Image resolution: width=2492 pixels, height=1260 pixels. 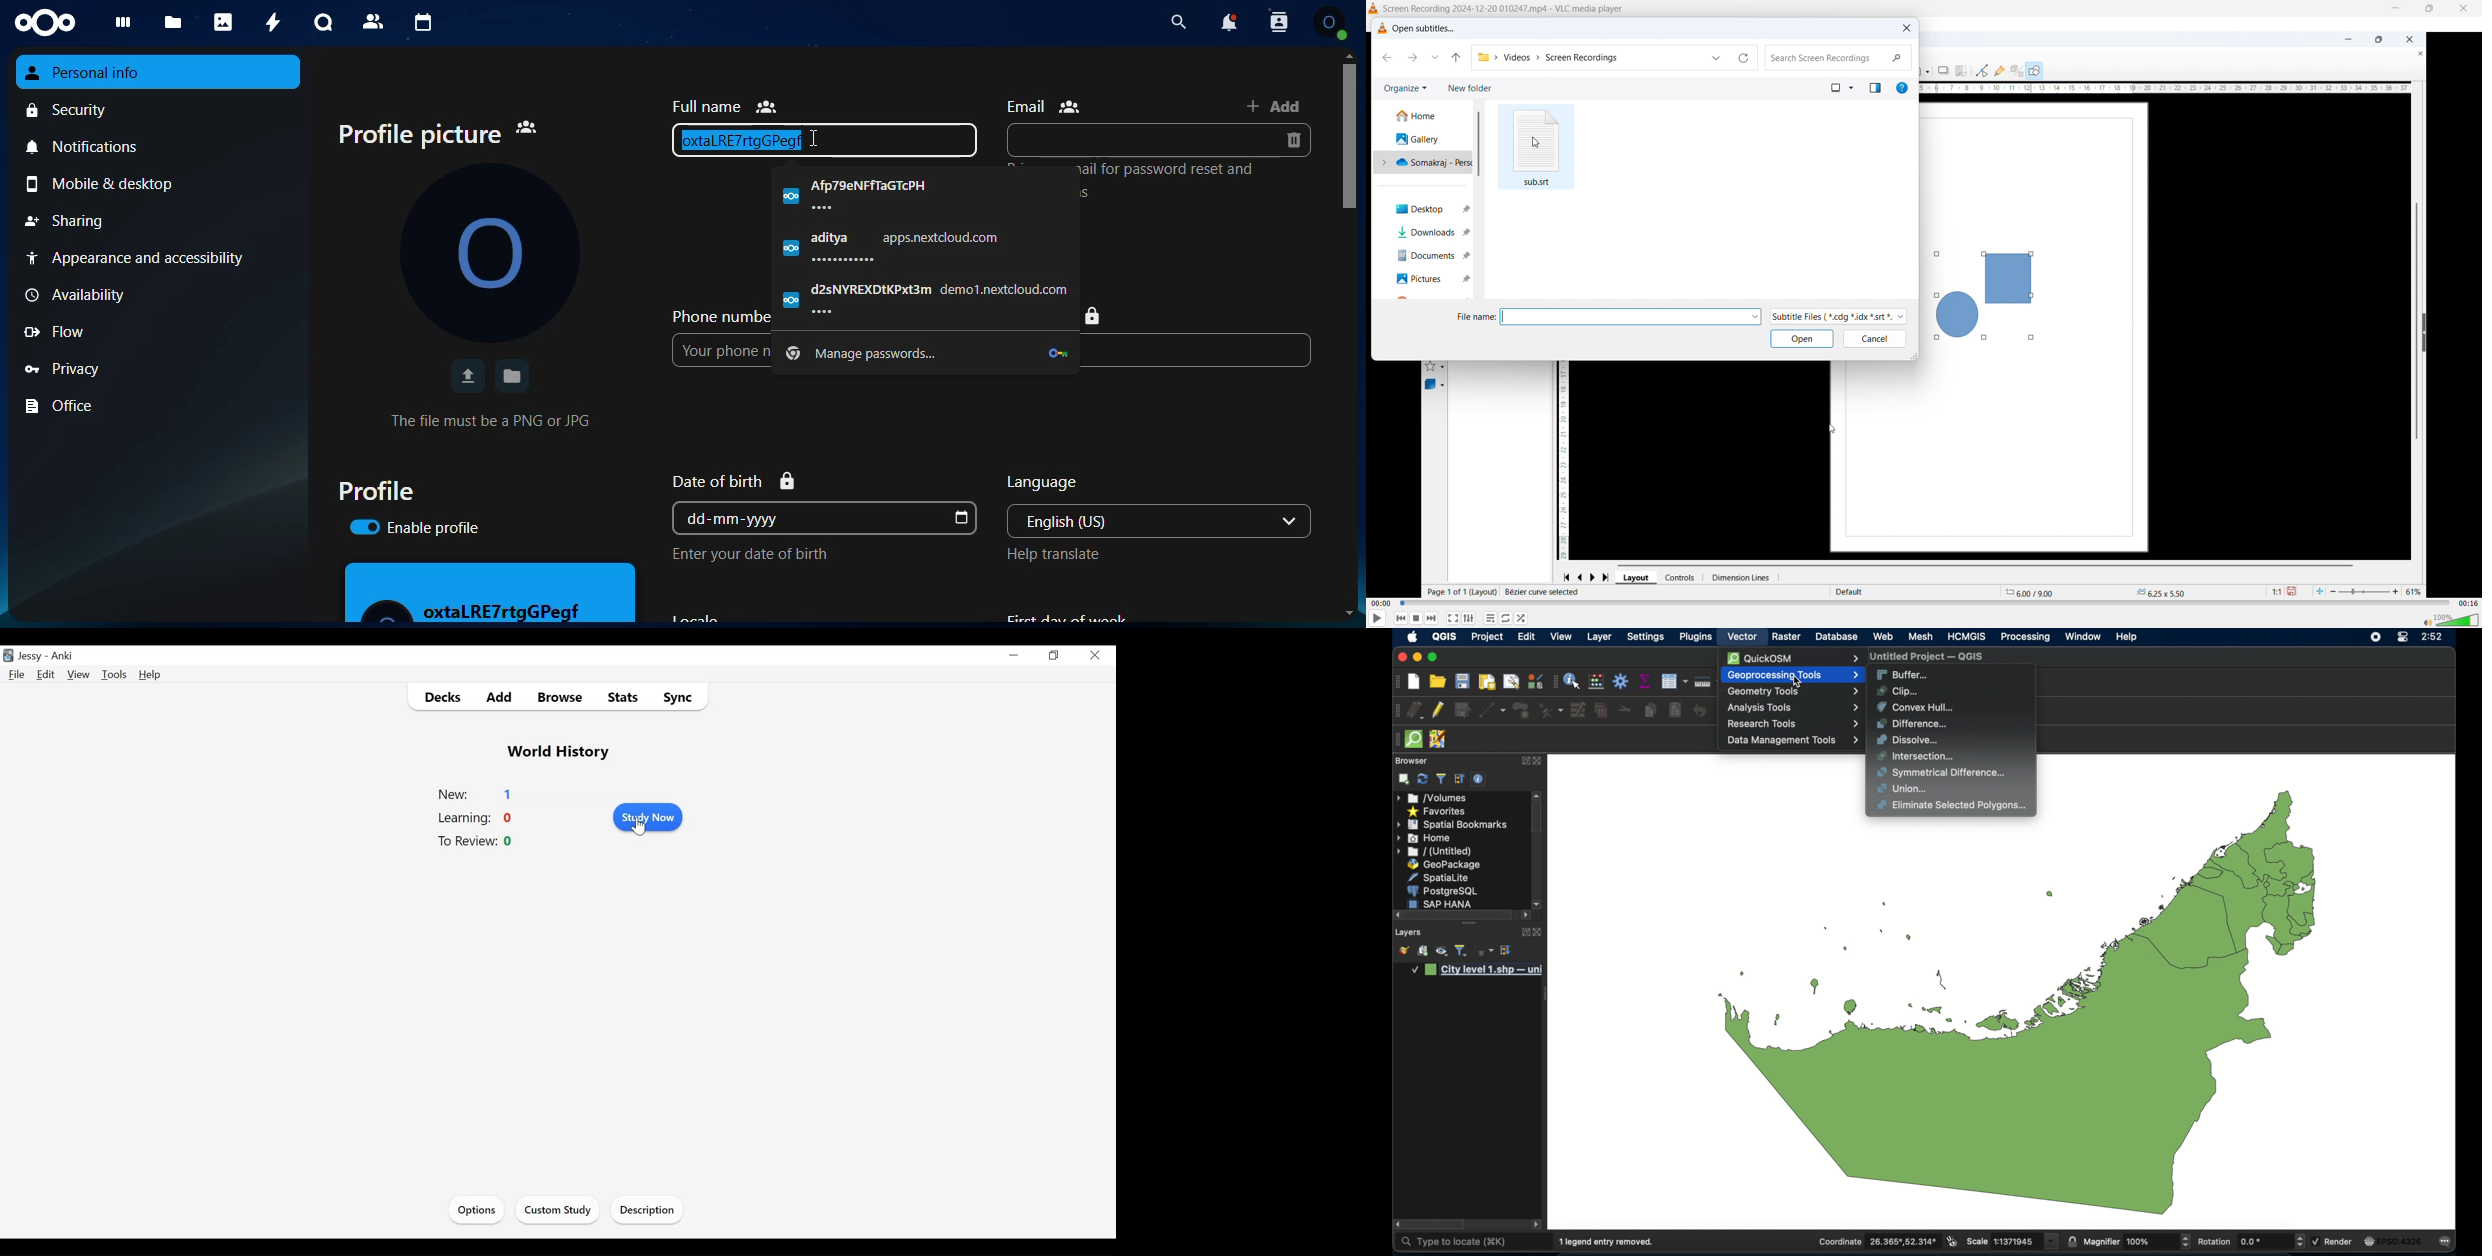 I want to click on add group, so click(x=1423, y=951).